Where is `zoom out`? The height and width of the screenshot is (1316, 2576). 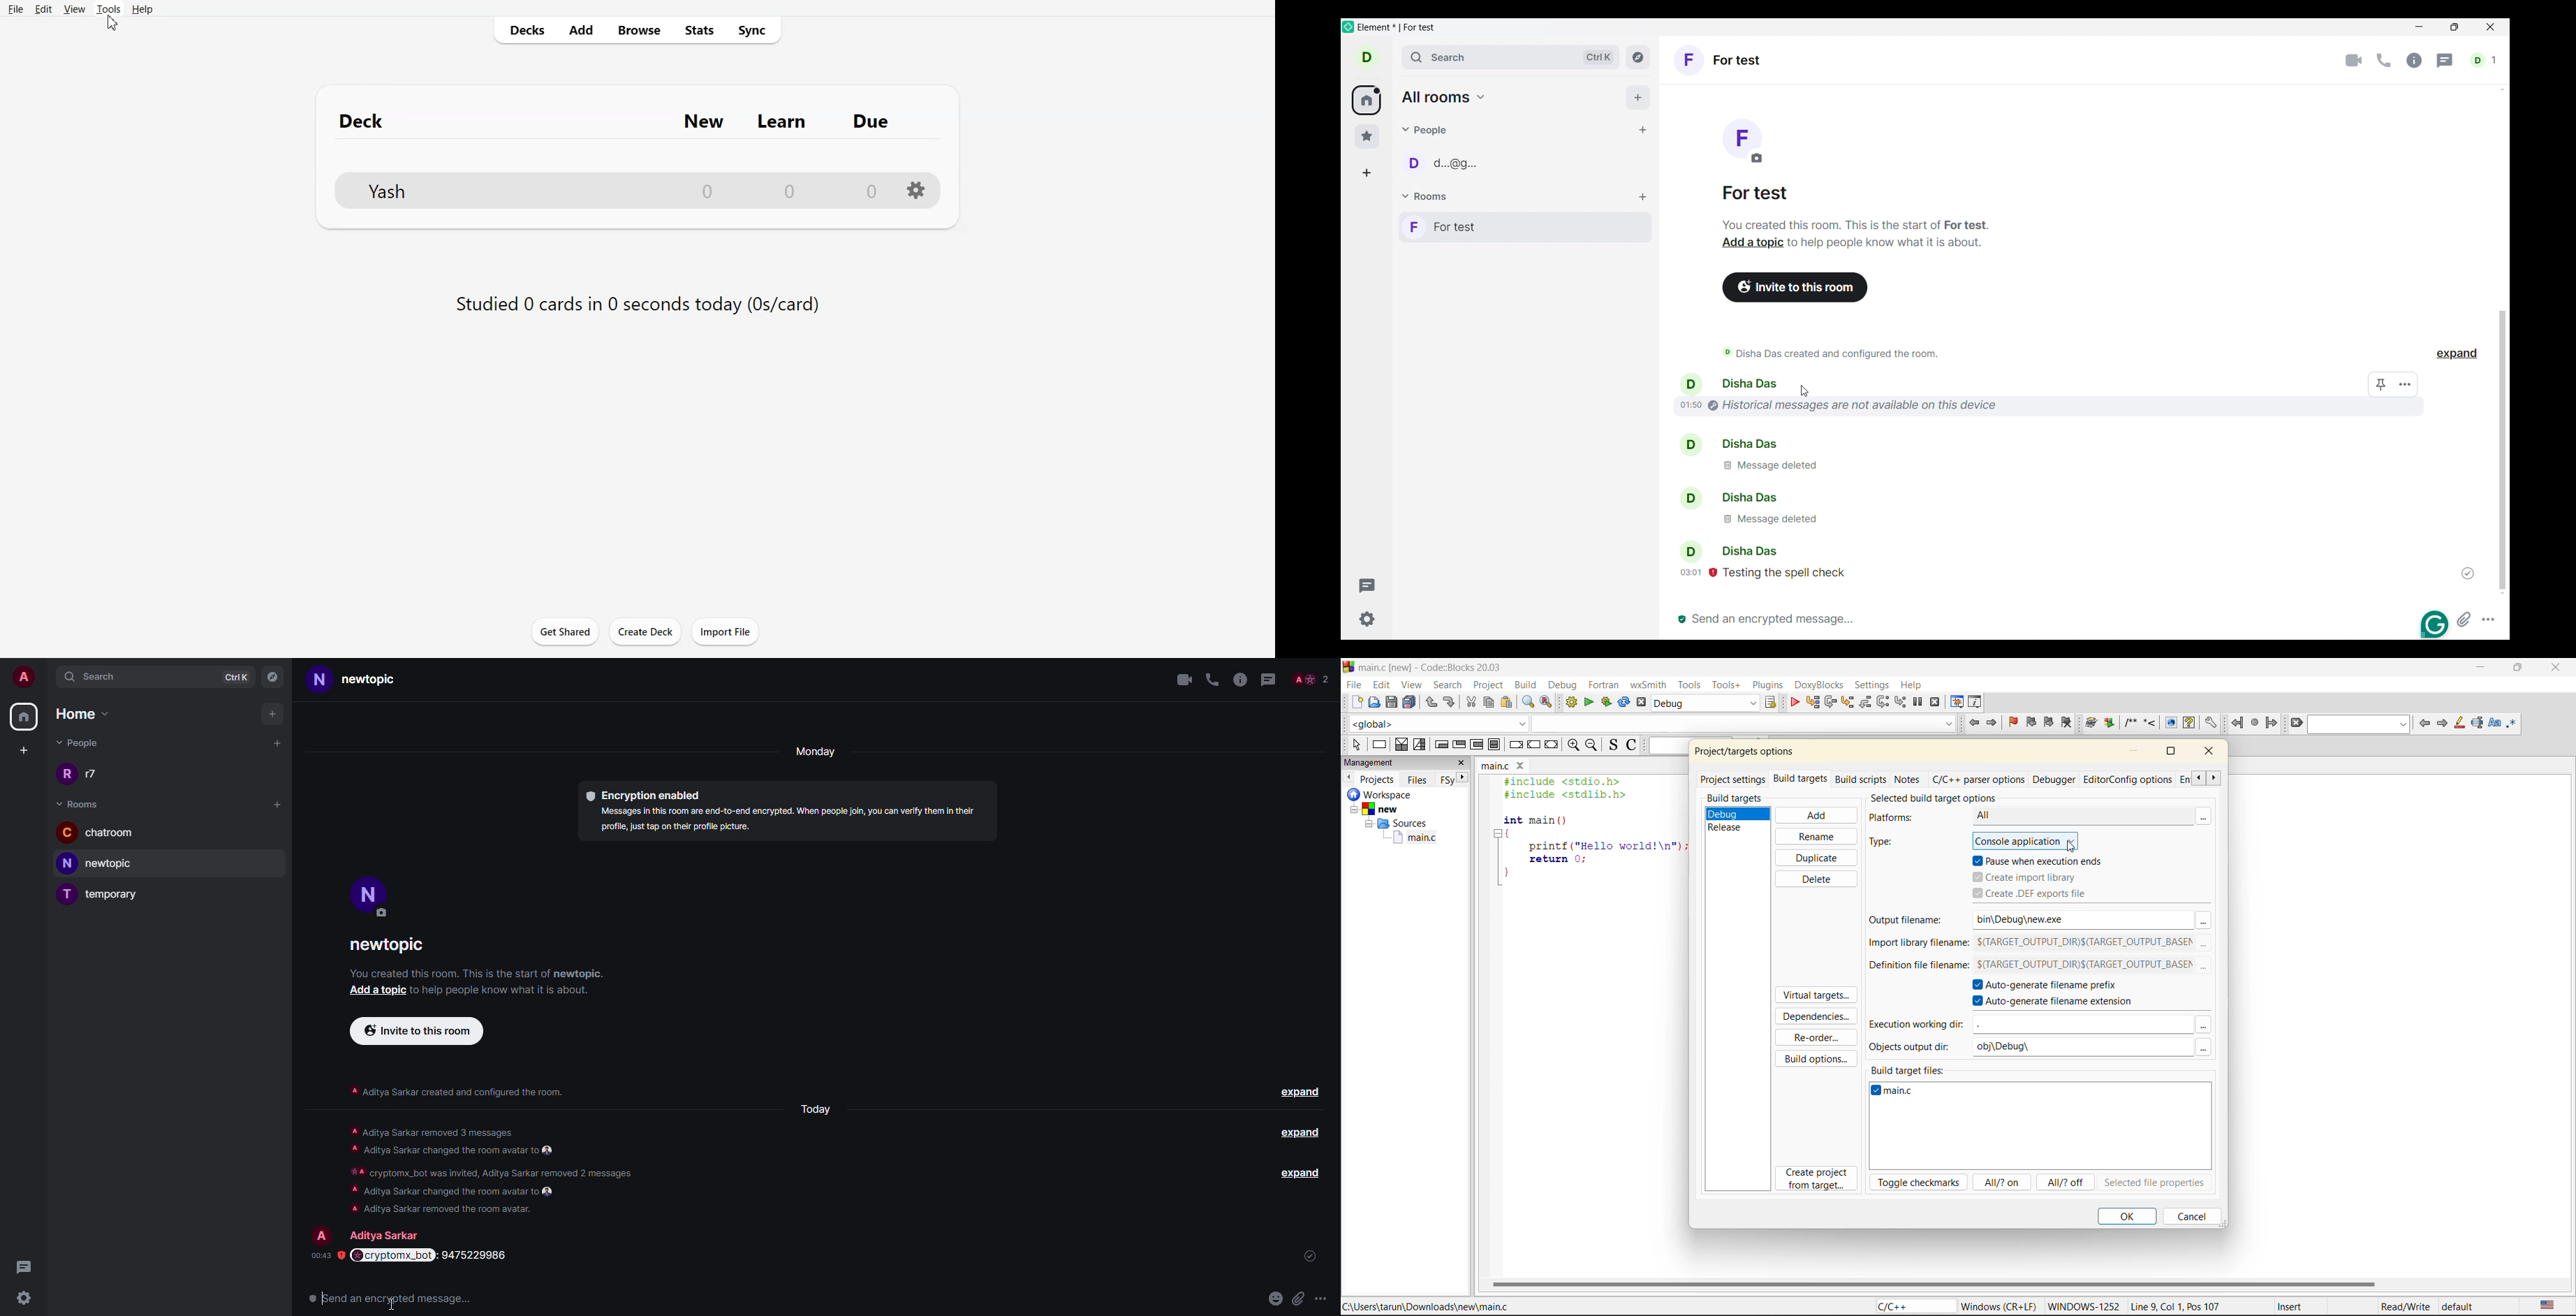
zoom out is located at coordinates (1595, 746).